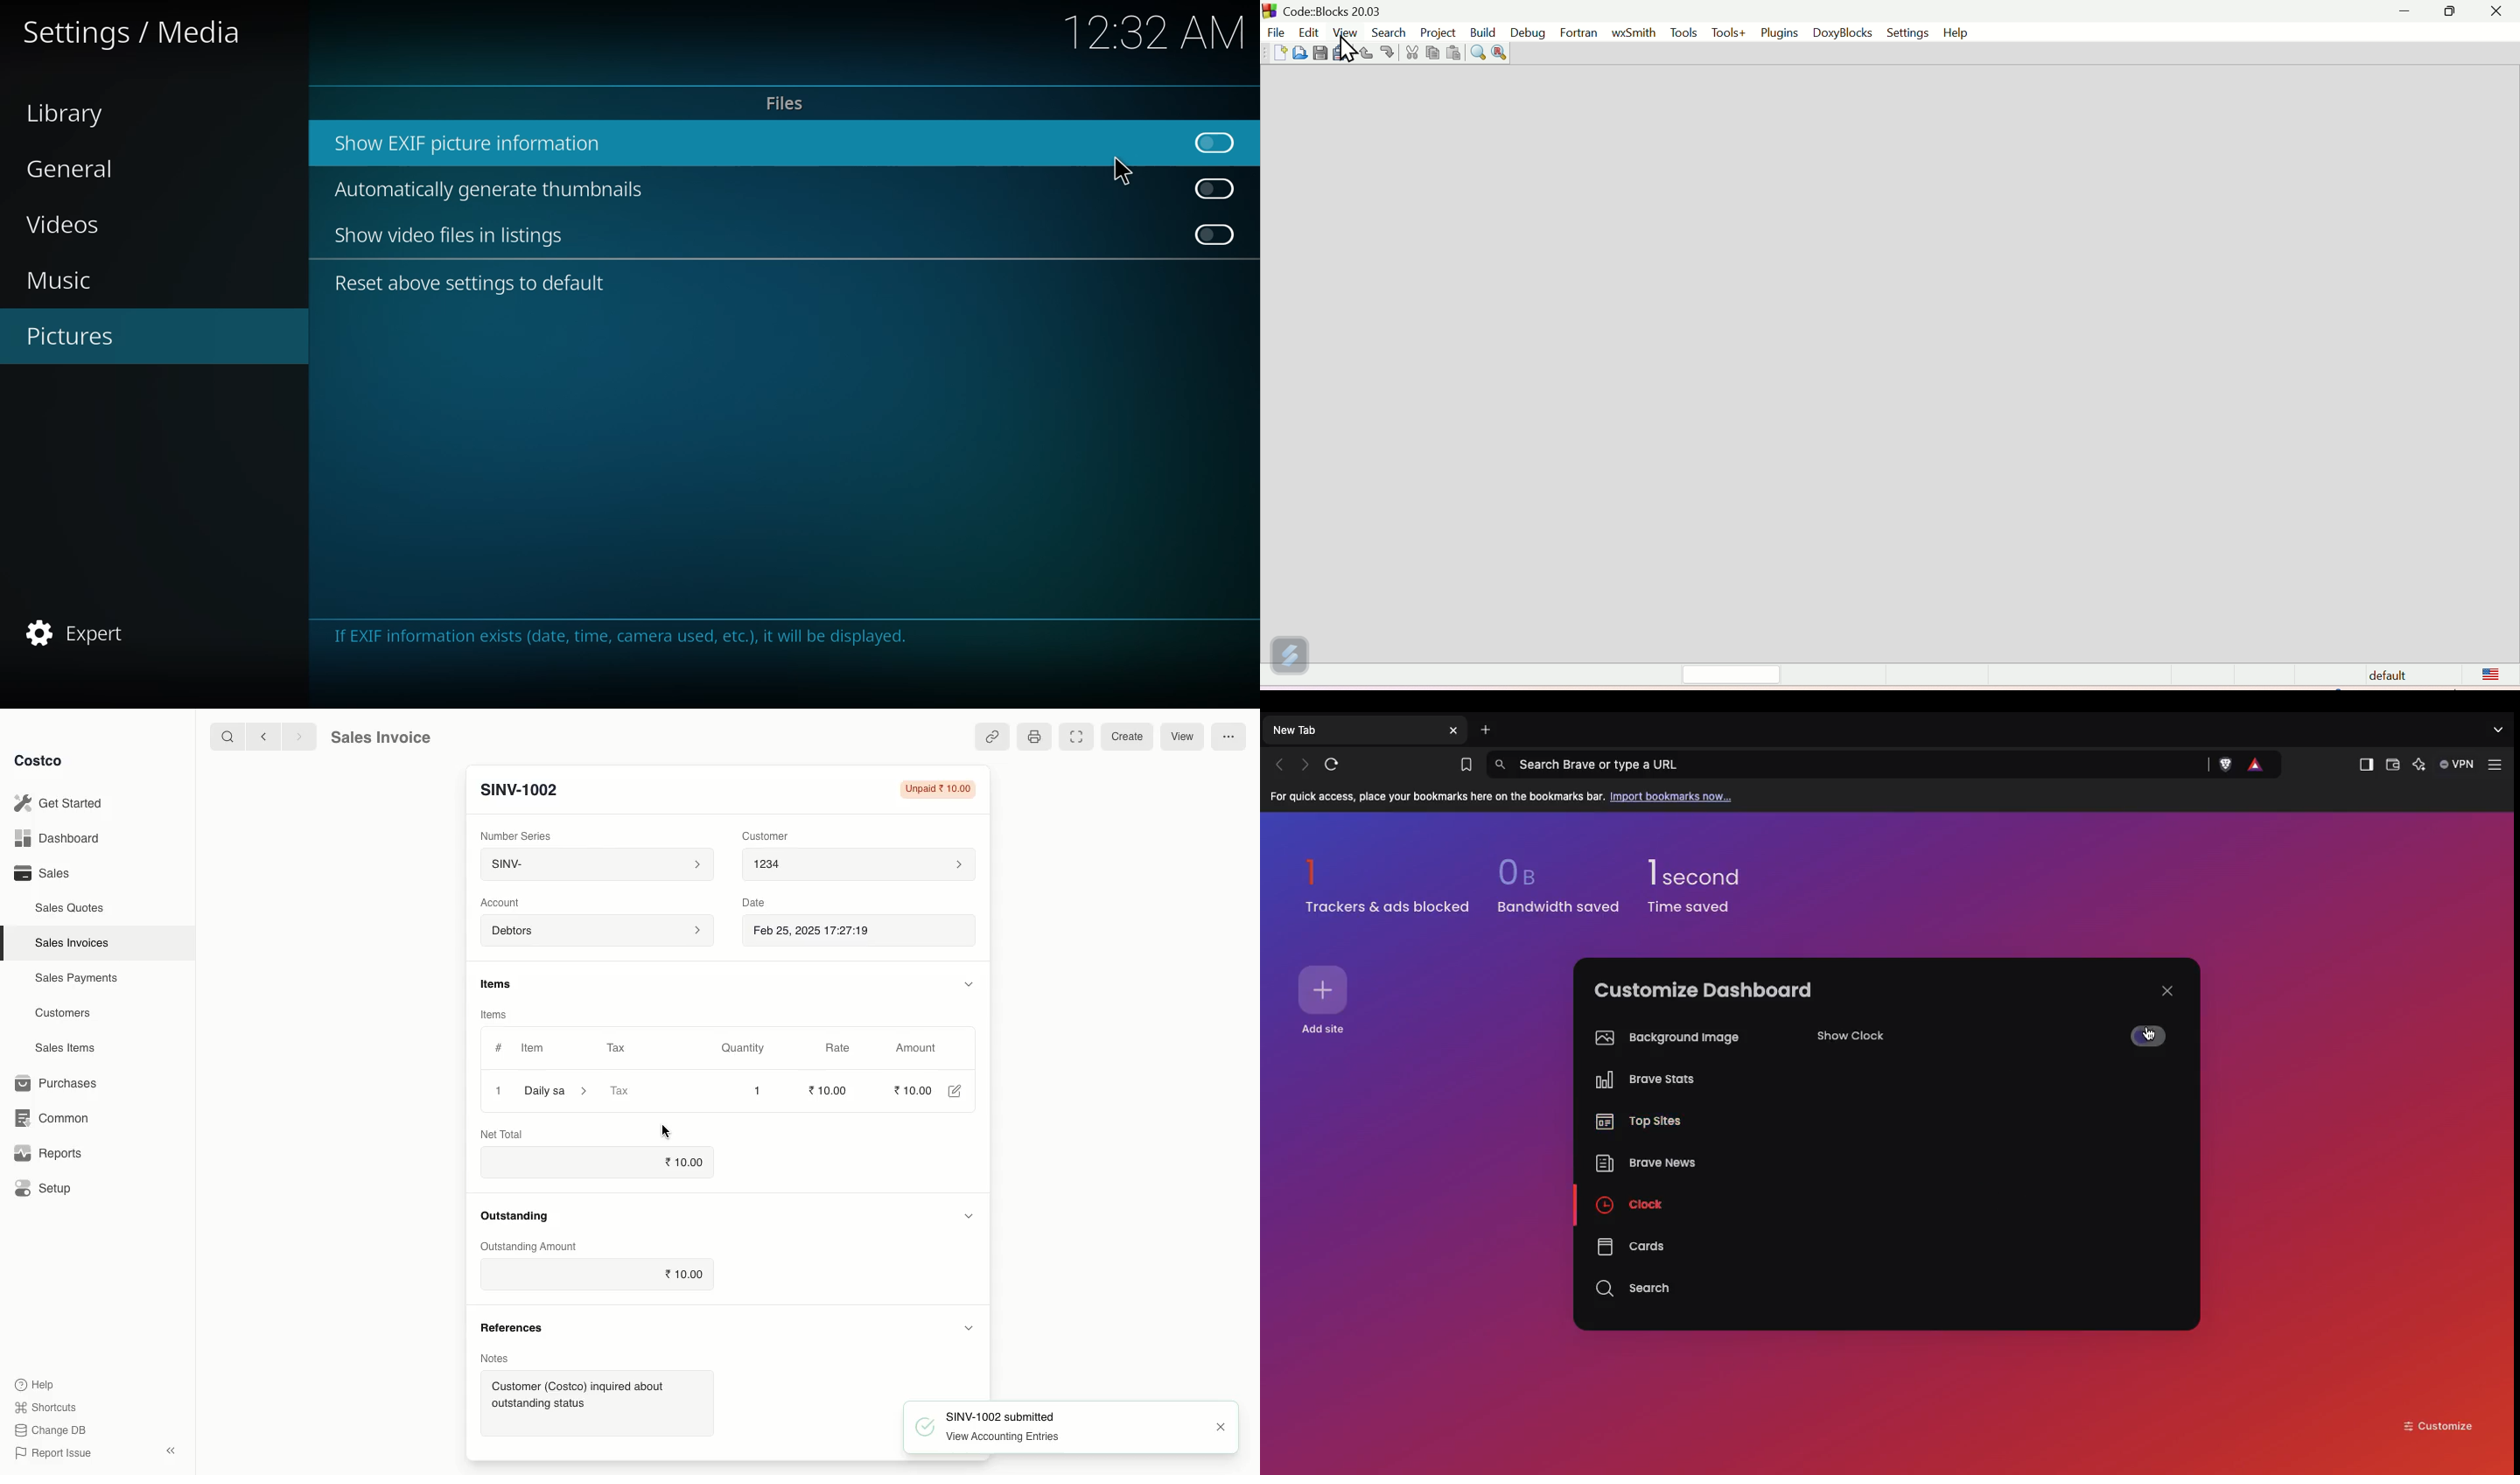 The image size is (2520, 1484). I want to click on ‘Outstanding Amount, so click(530, 1245).